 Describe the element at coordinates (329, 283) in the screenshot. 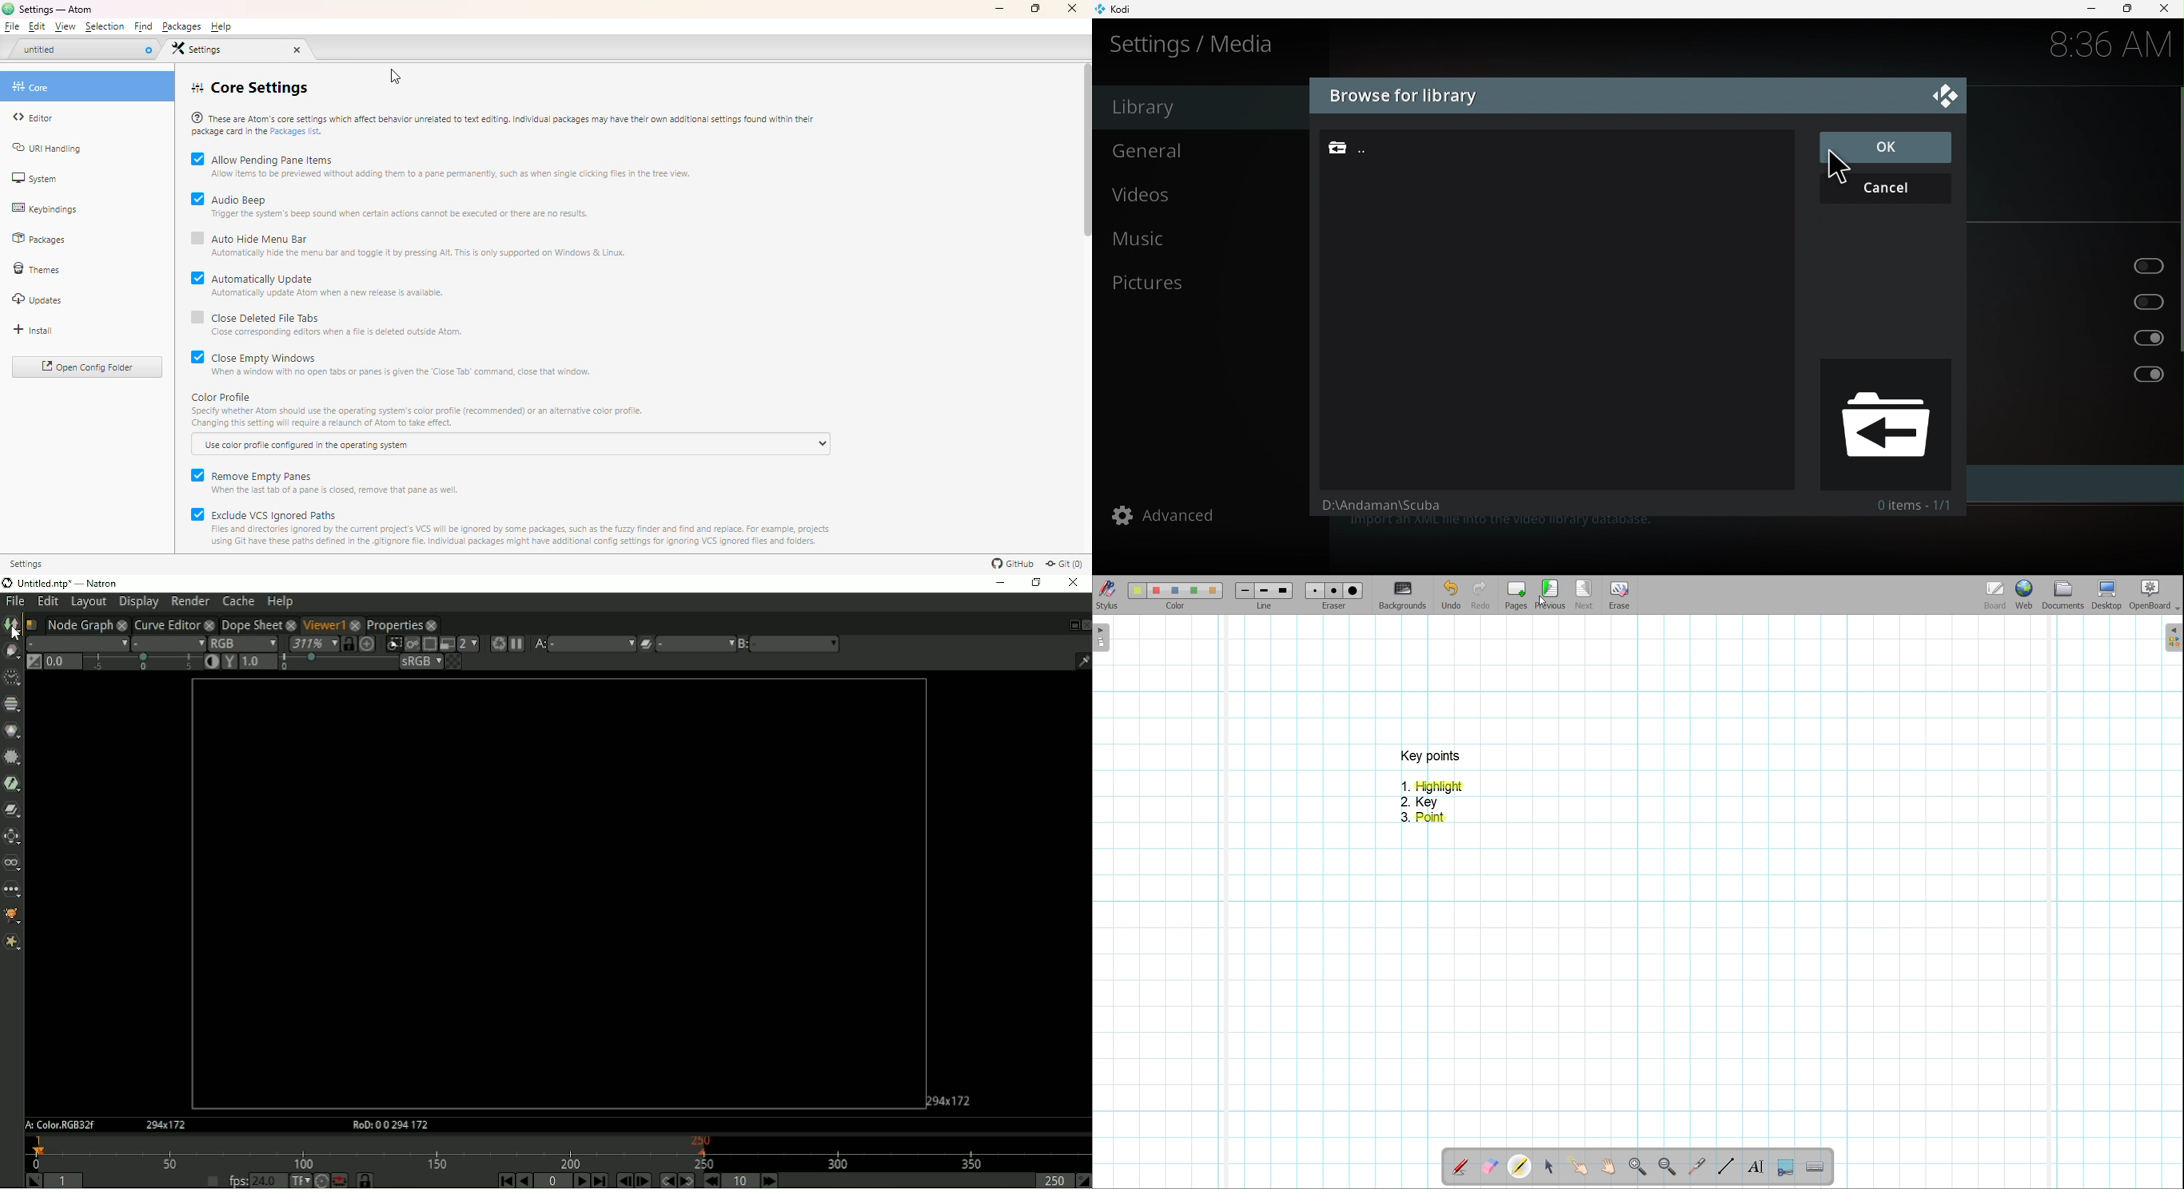

I see `automatically update` at that location.